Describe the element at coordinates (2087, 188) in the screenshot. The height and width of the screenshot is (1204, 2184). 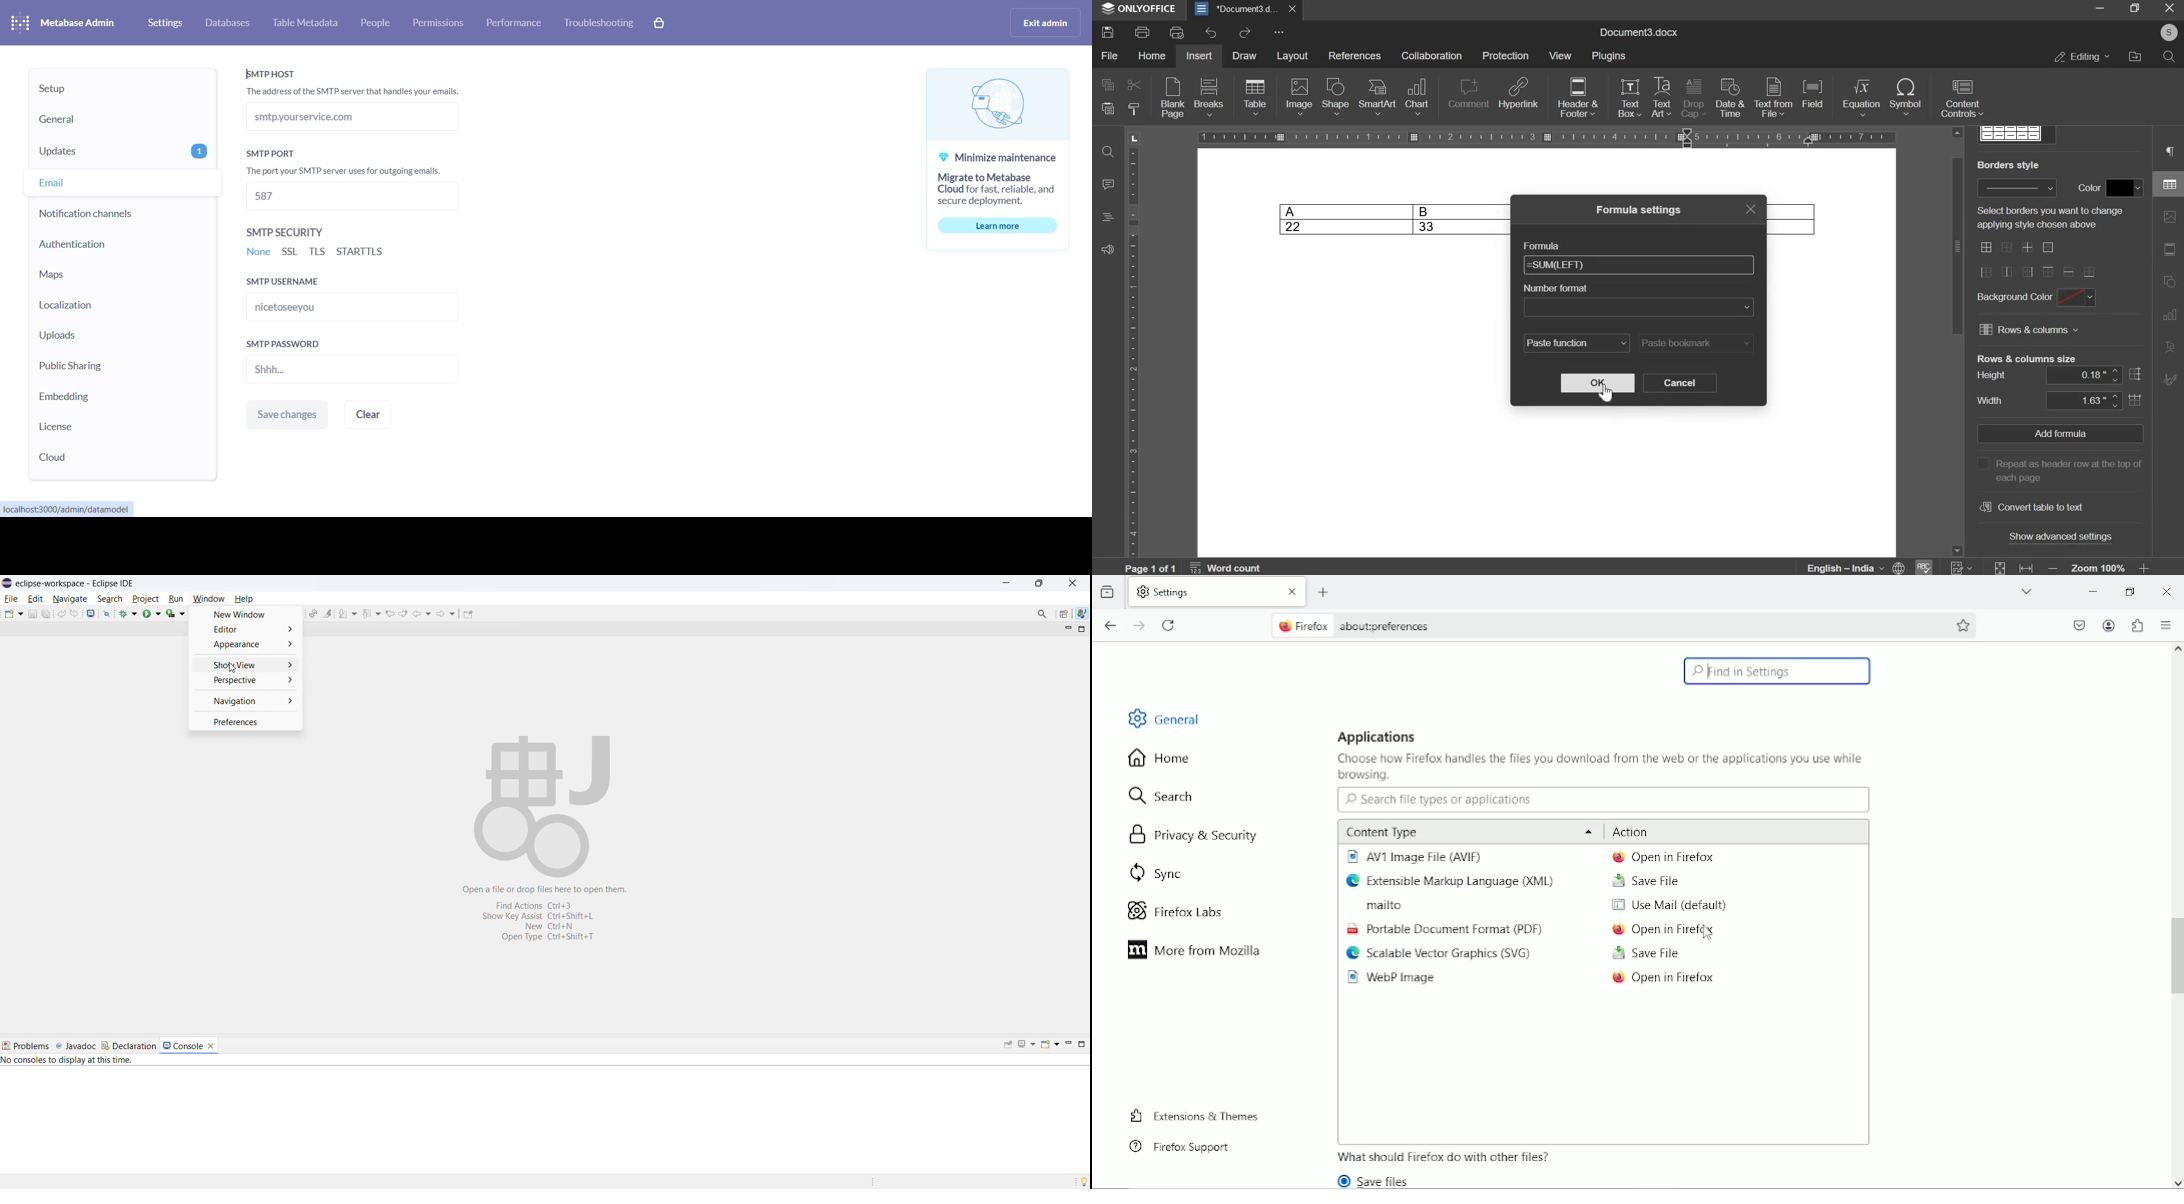
I see `Color` at that location.